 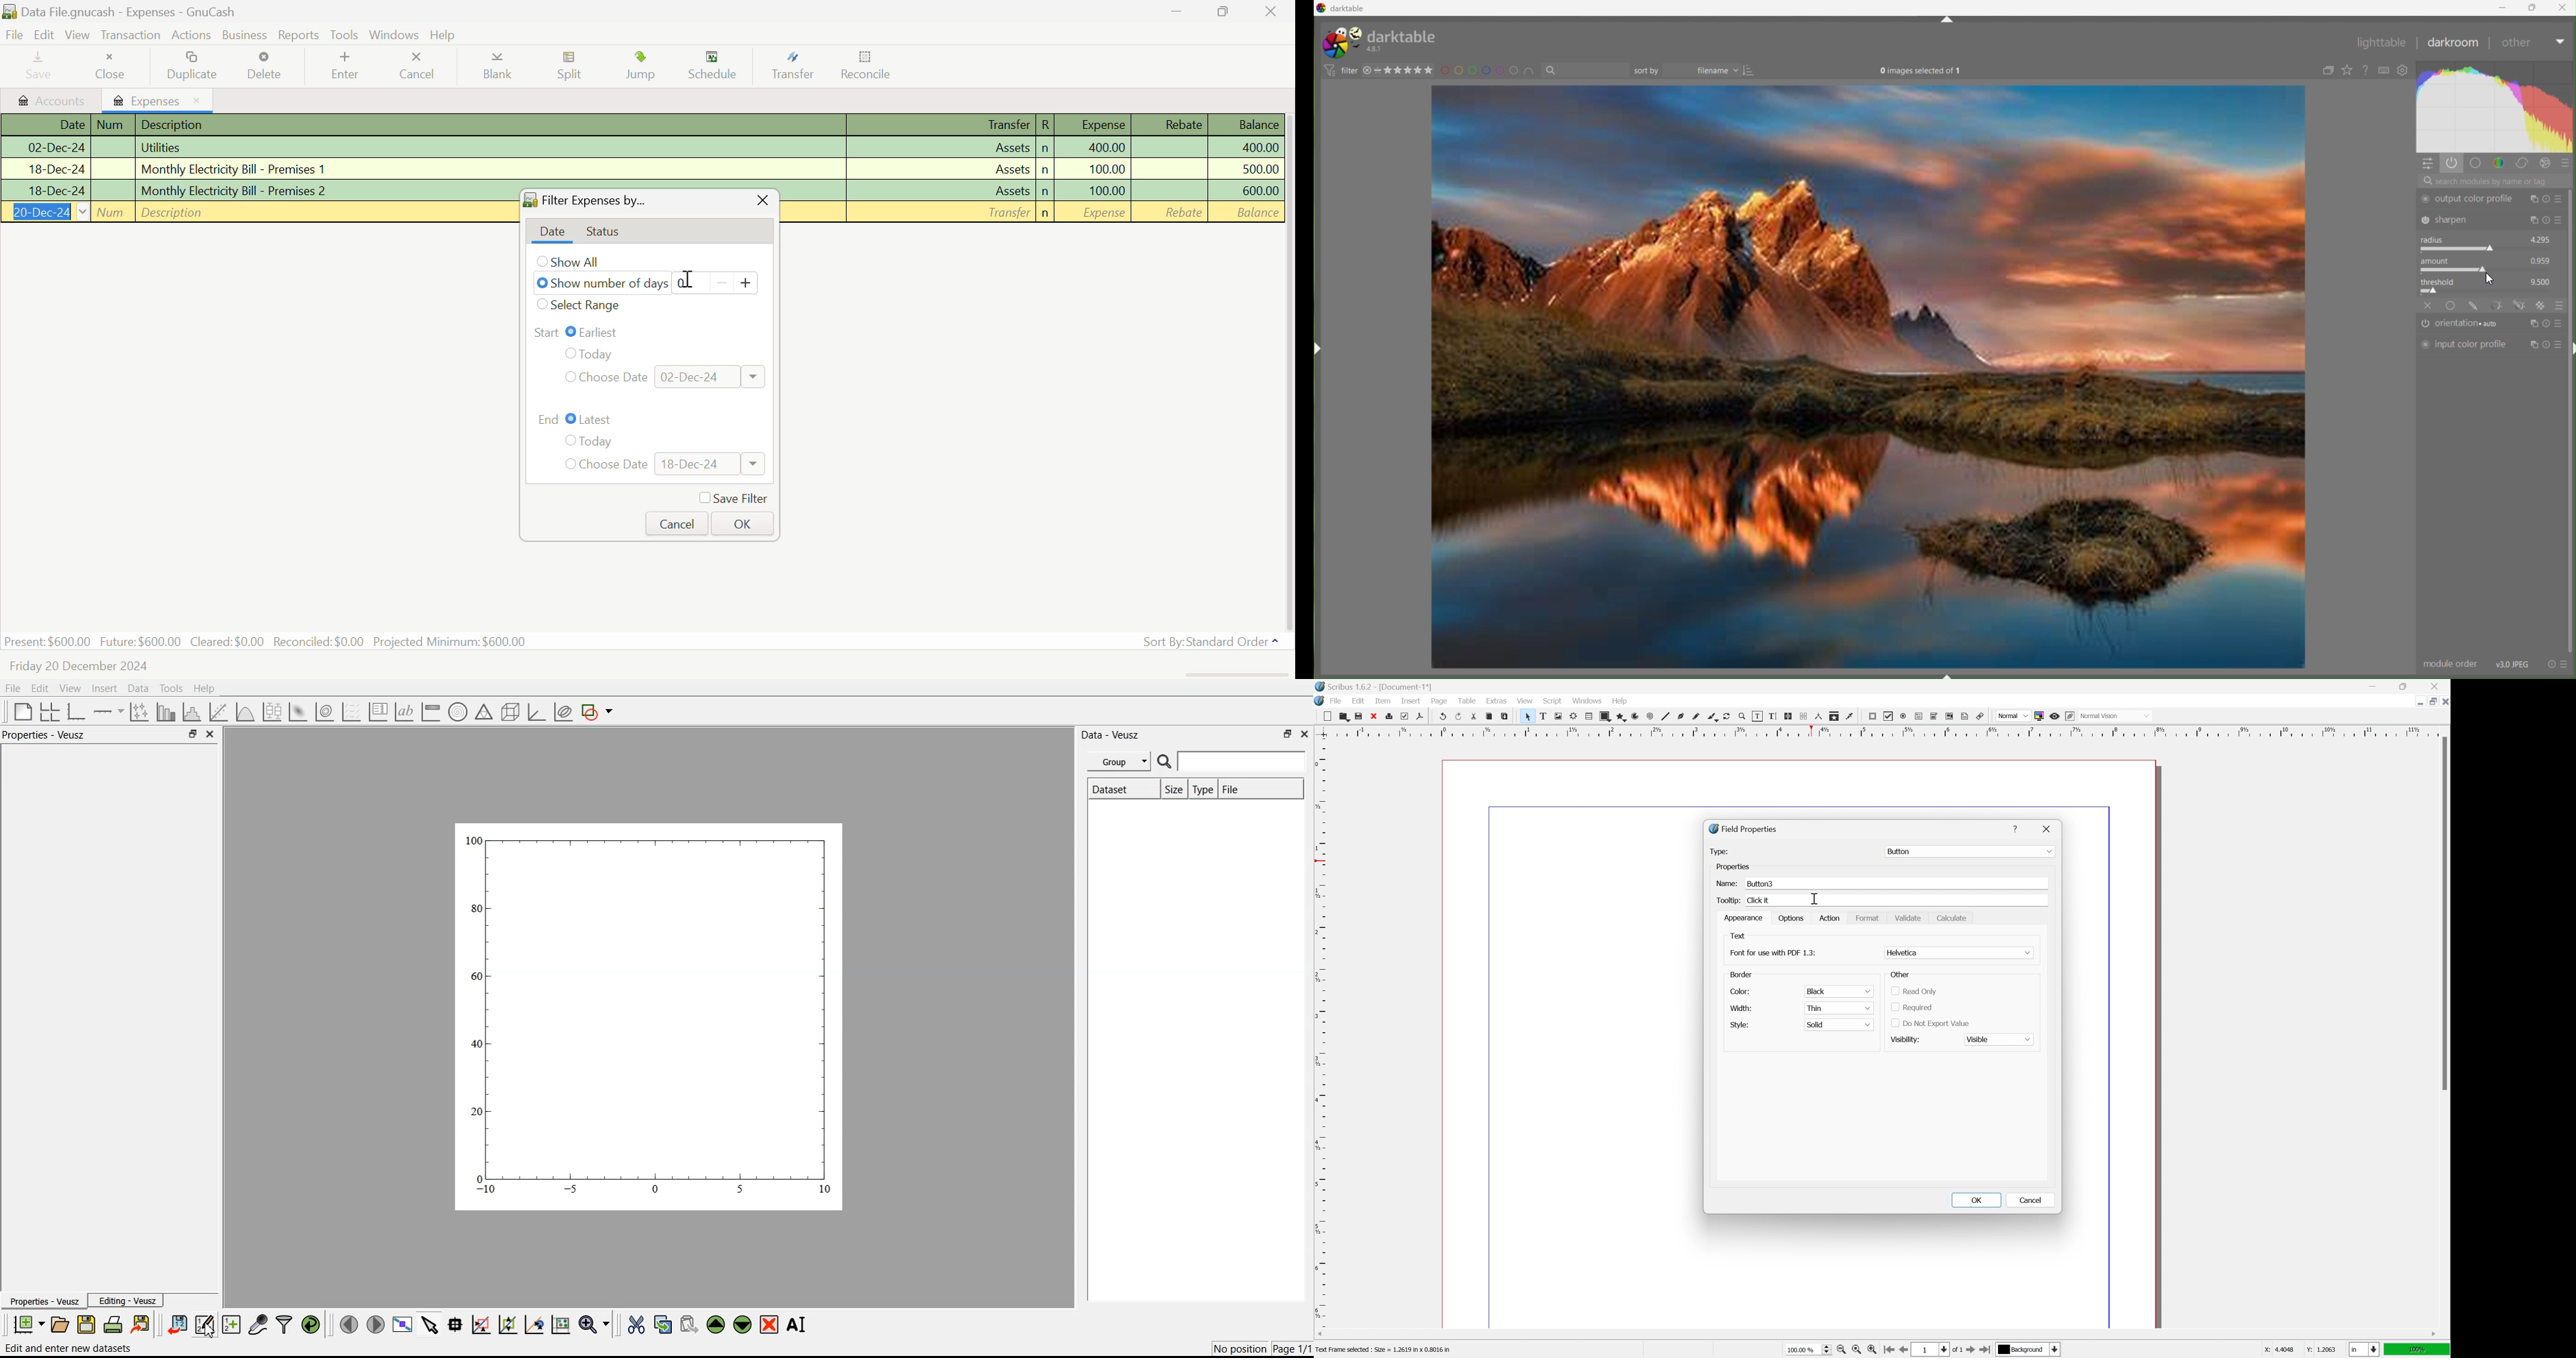 What do you see at coordinates (103, 689) in the screenshot?
I see `Insert` at bounding box center [103, 689].